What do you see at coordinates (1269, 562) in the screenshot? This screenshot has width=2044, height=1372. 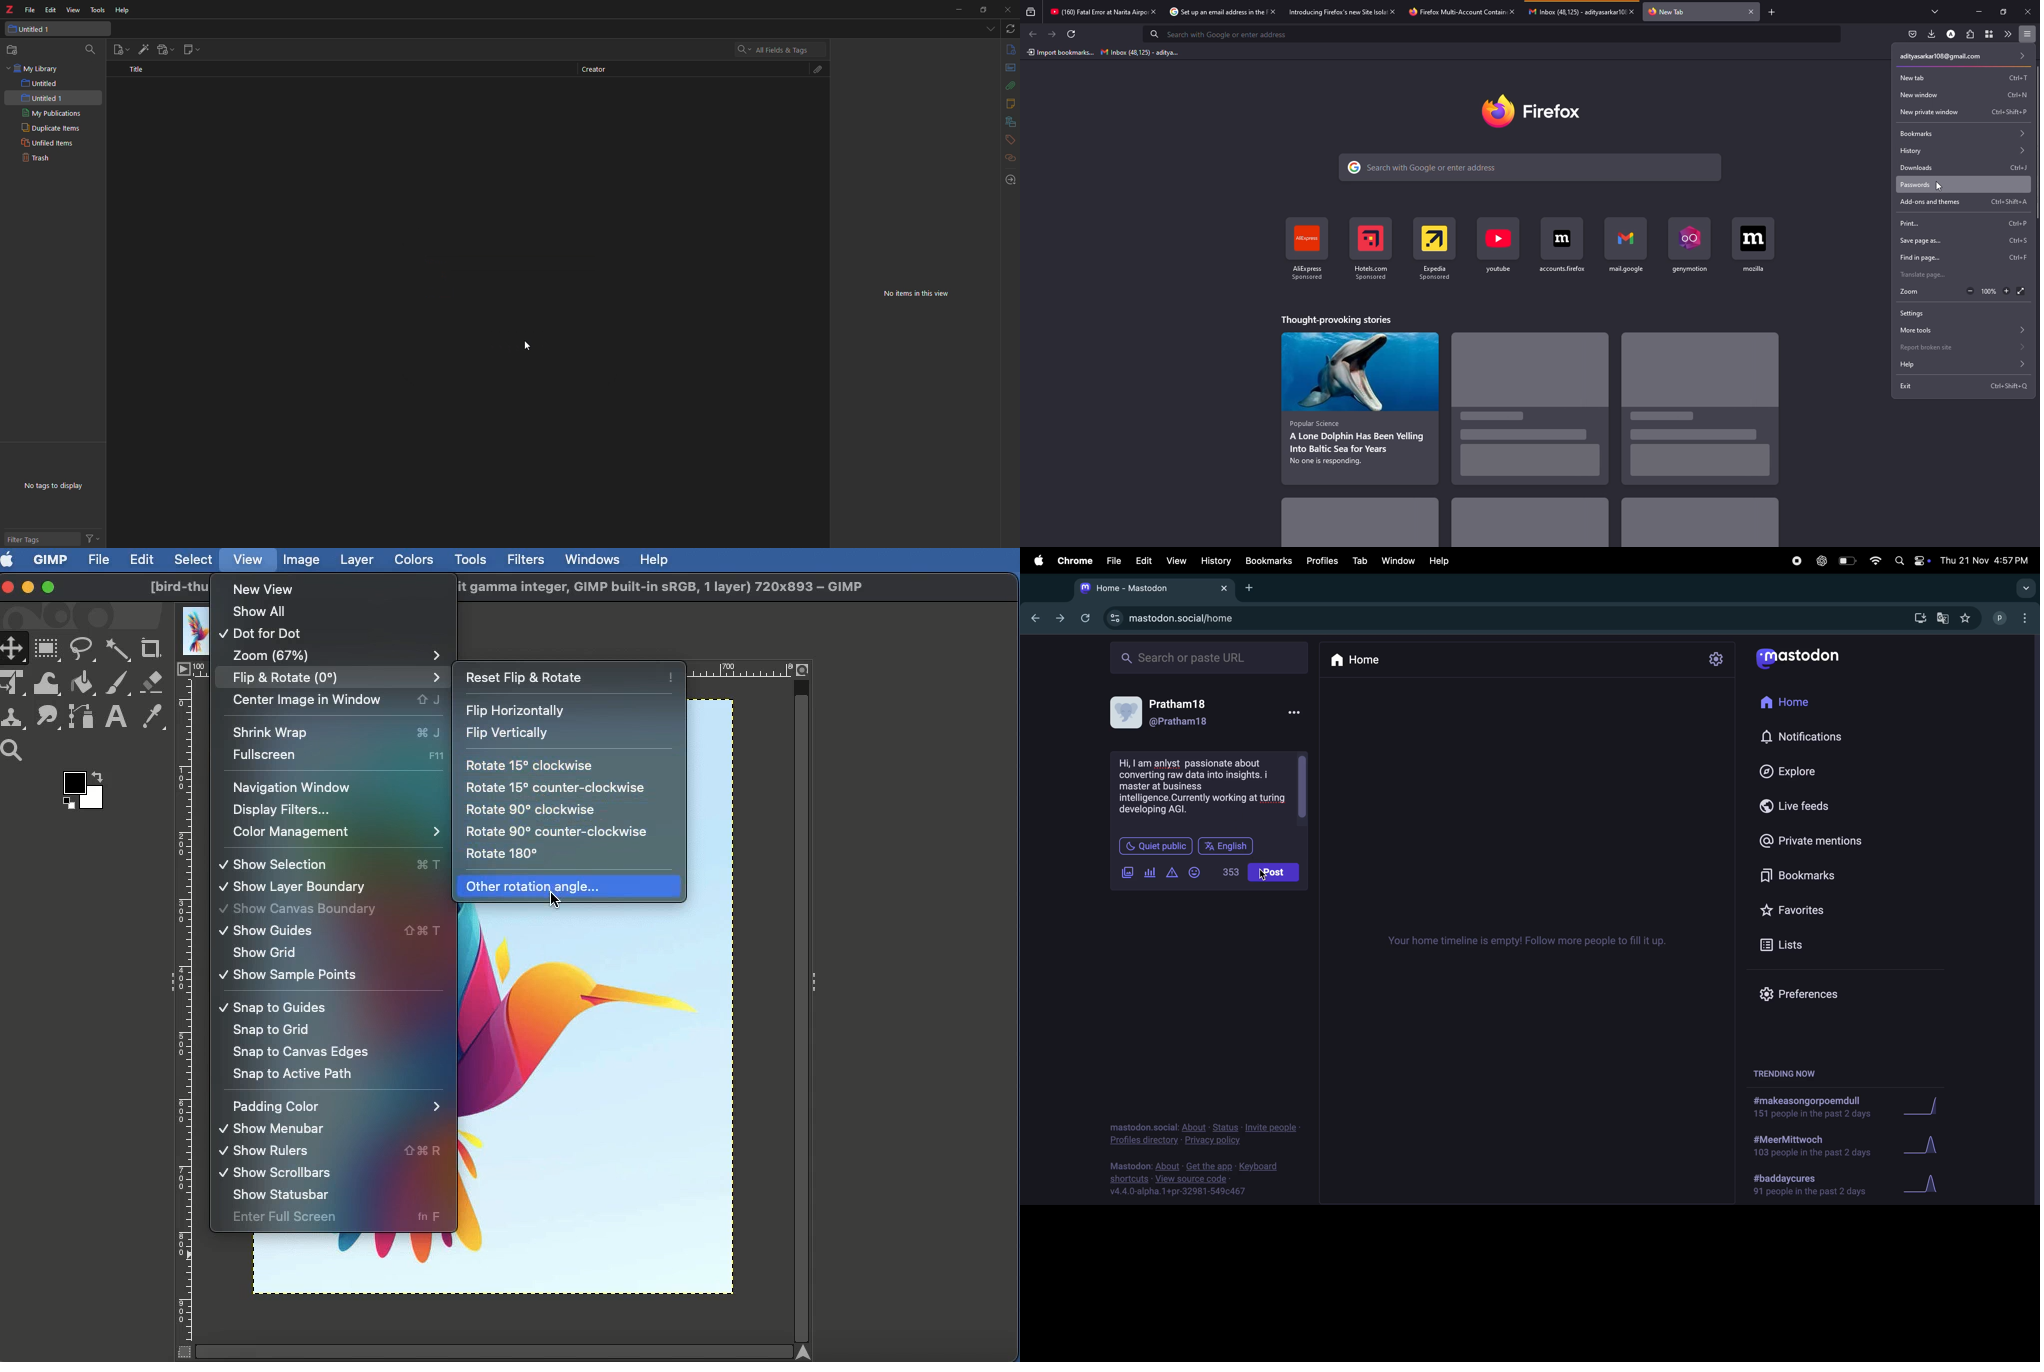 I see `bookmarks` at bounding box center [1269, 562].